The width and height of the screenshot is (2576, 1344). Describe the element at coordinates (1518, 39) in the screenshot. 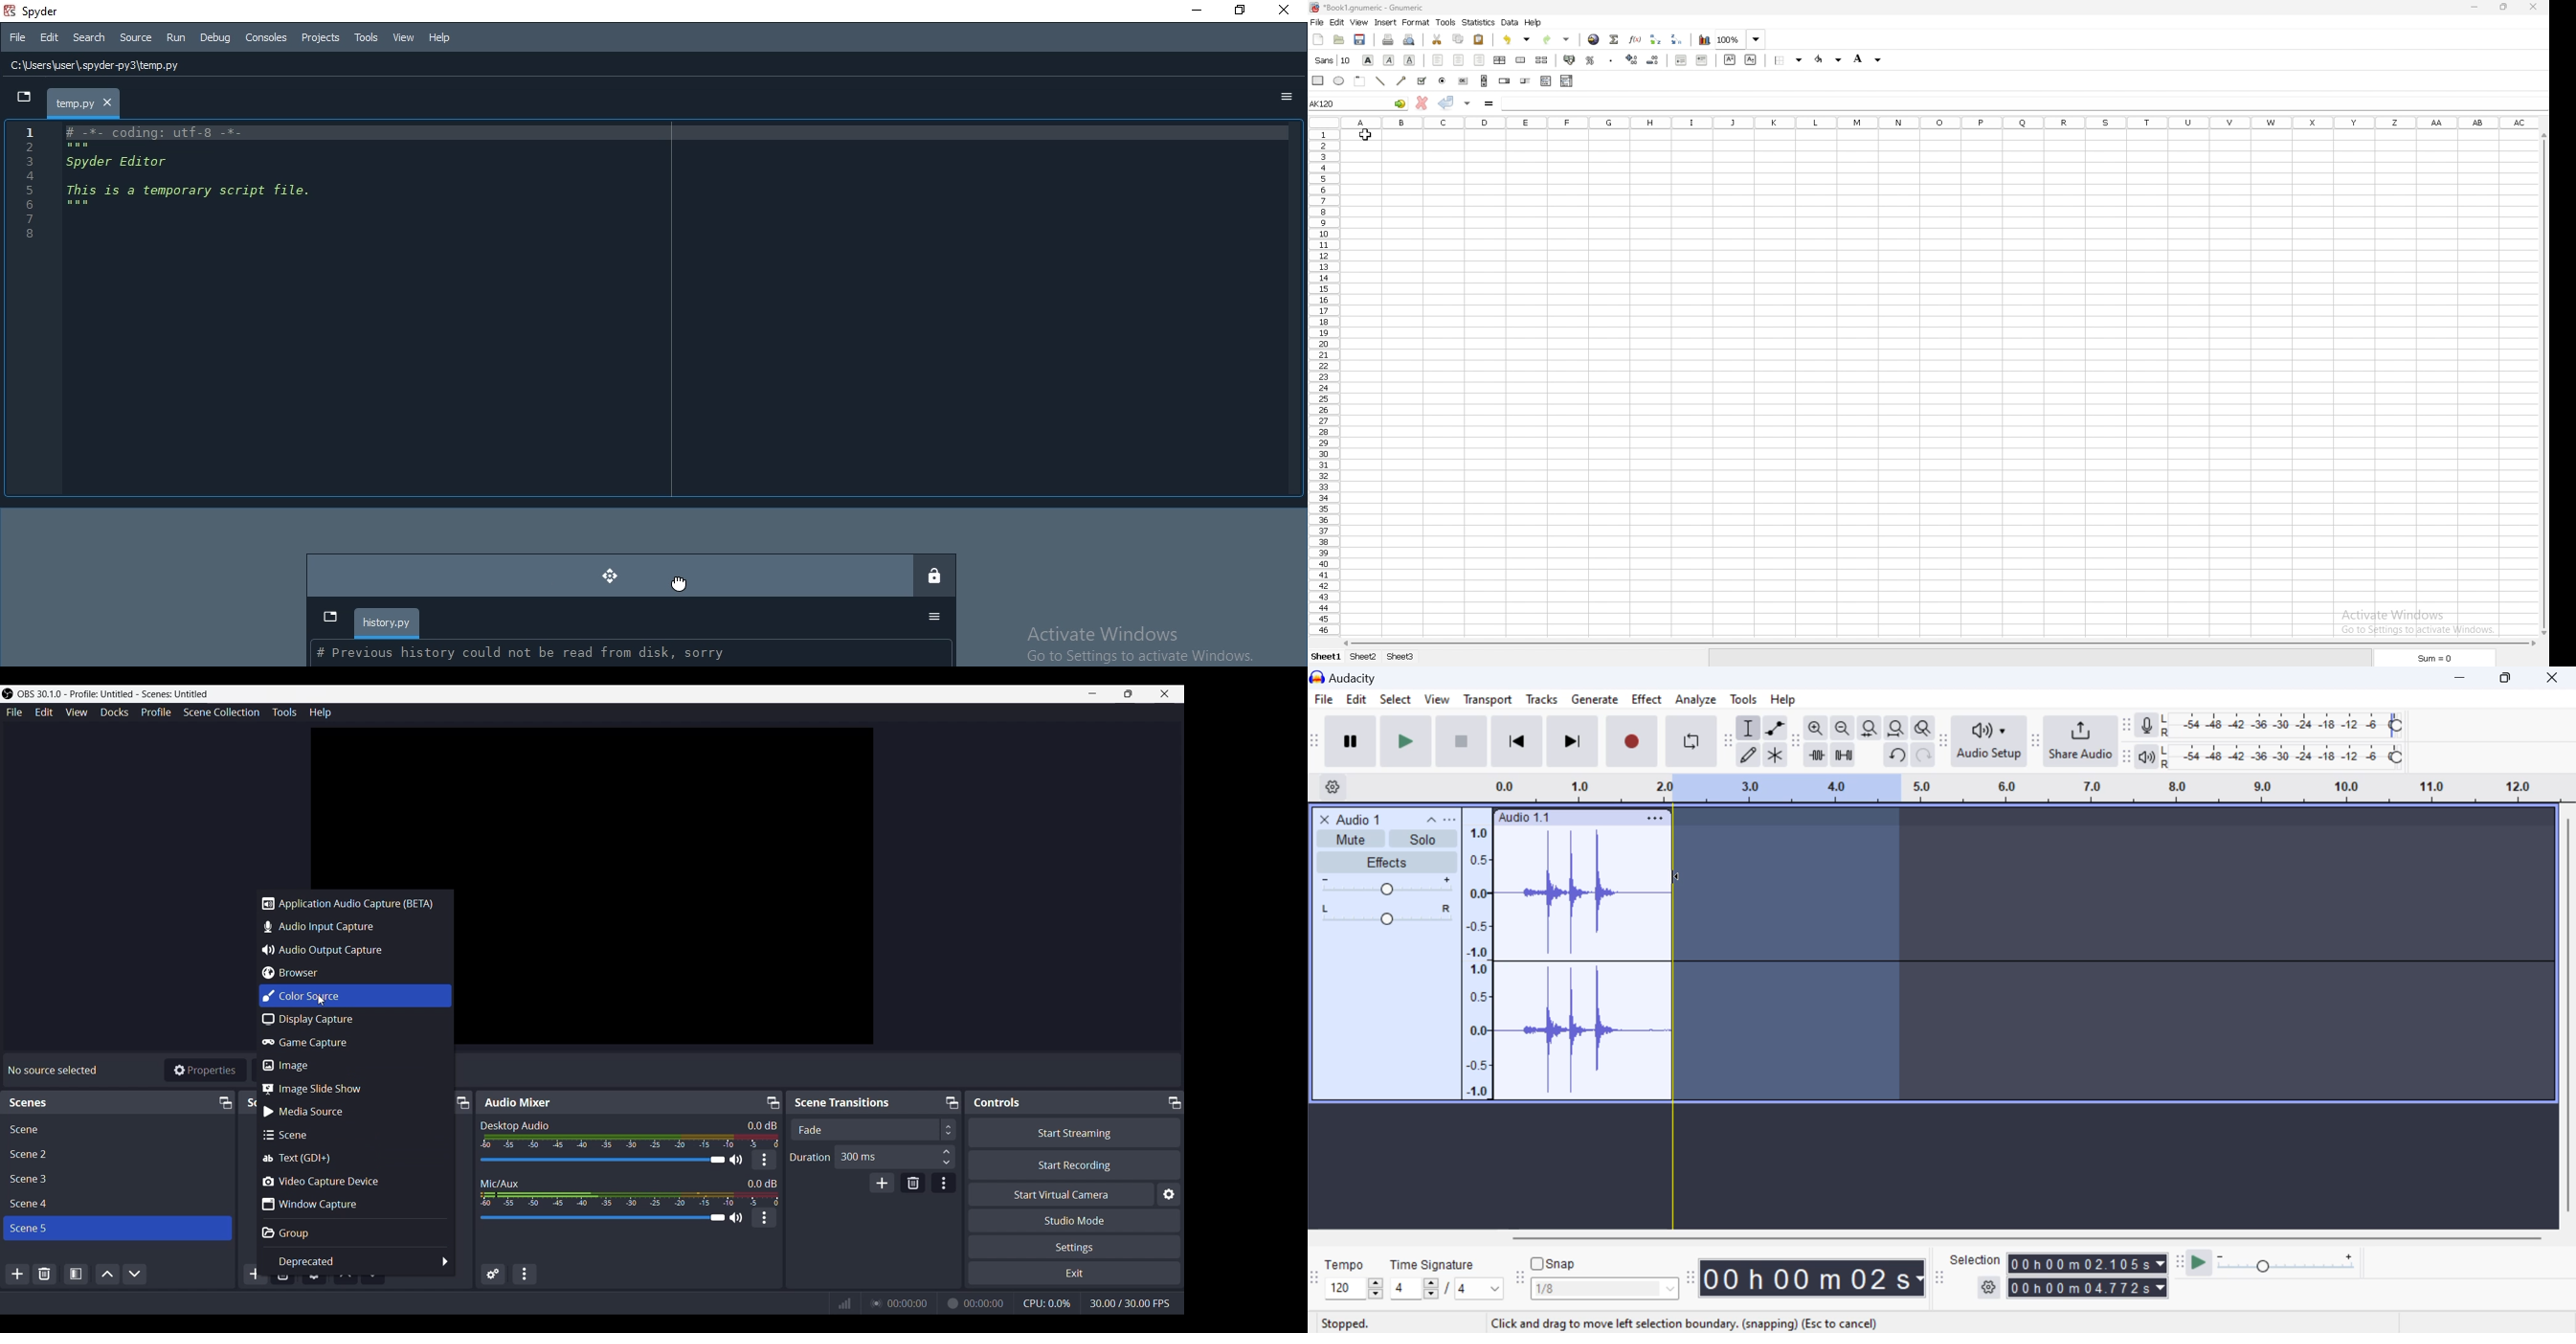

I see `undo` at that location.